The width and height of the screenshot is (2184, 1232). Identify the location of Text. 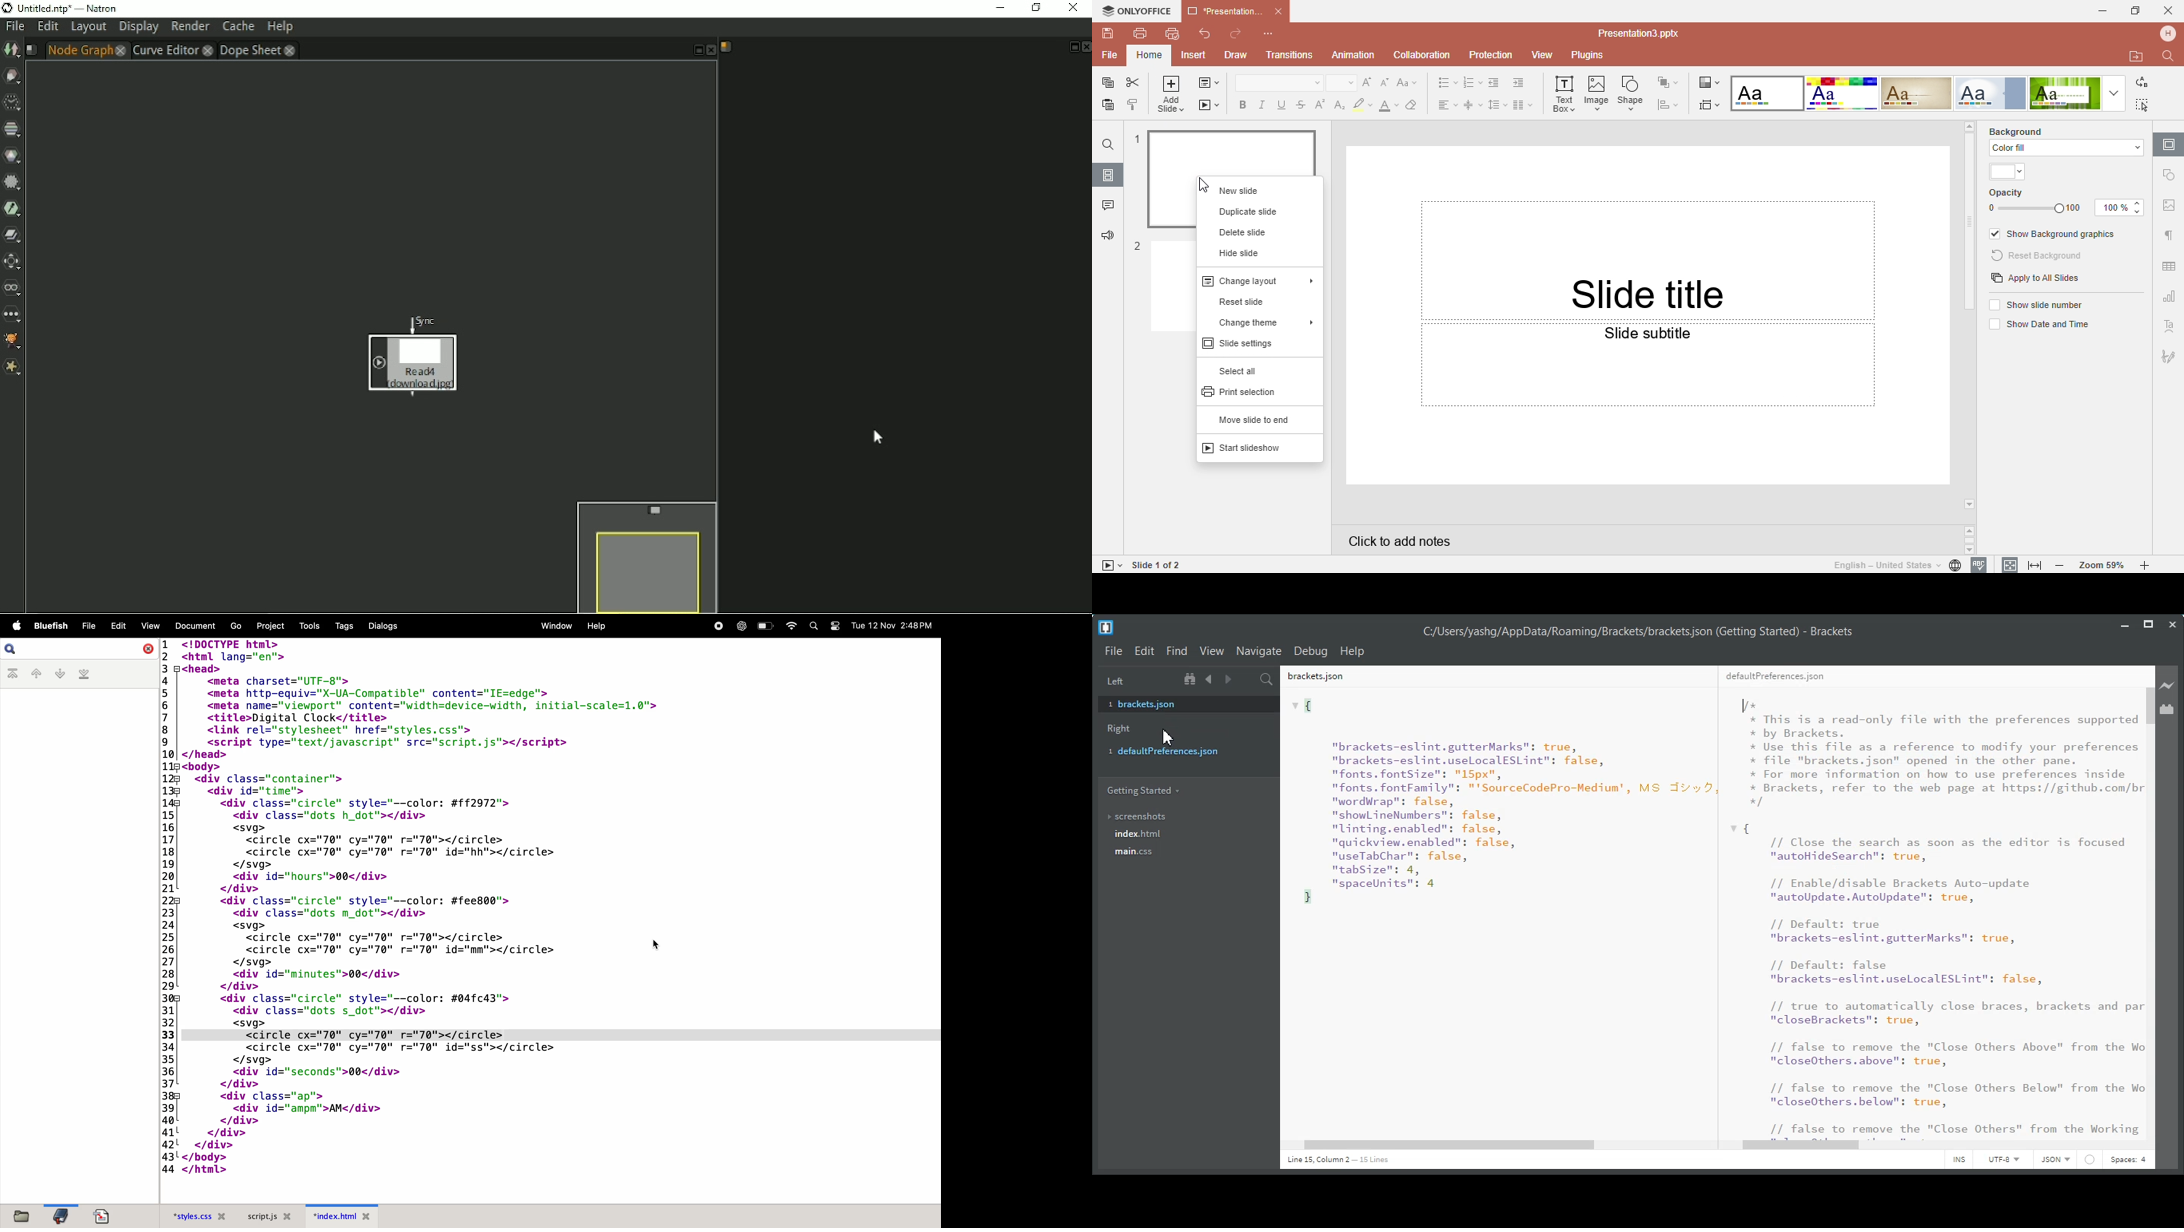
(1637, 632).